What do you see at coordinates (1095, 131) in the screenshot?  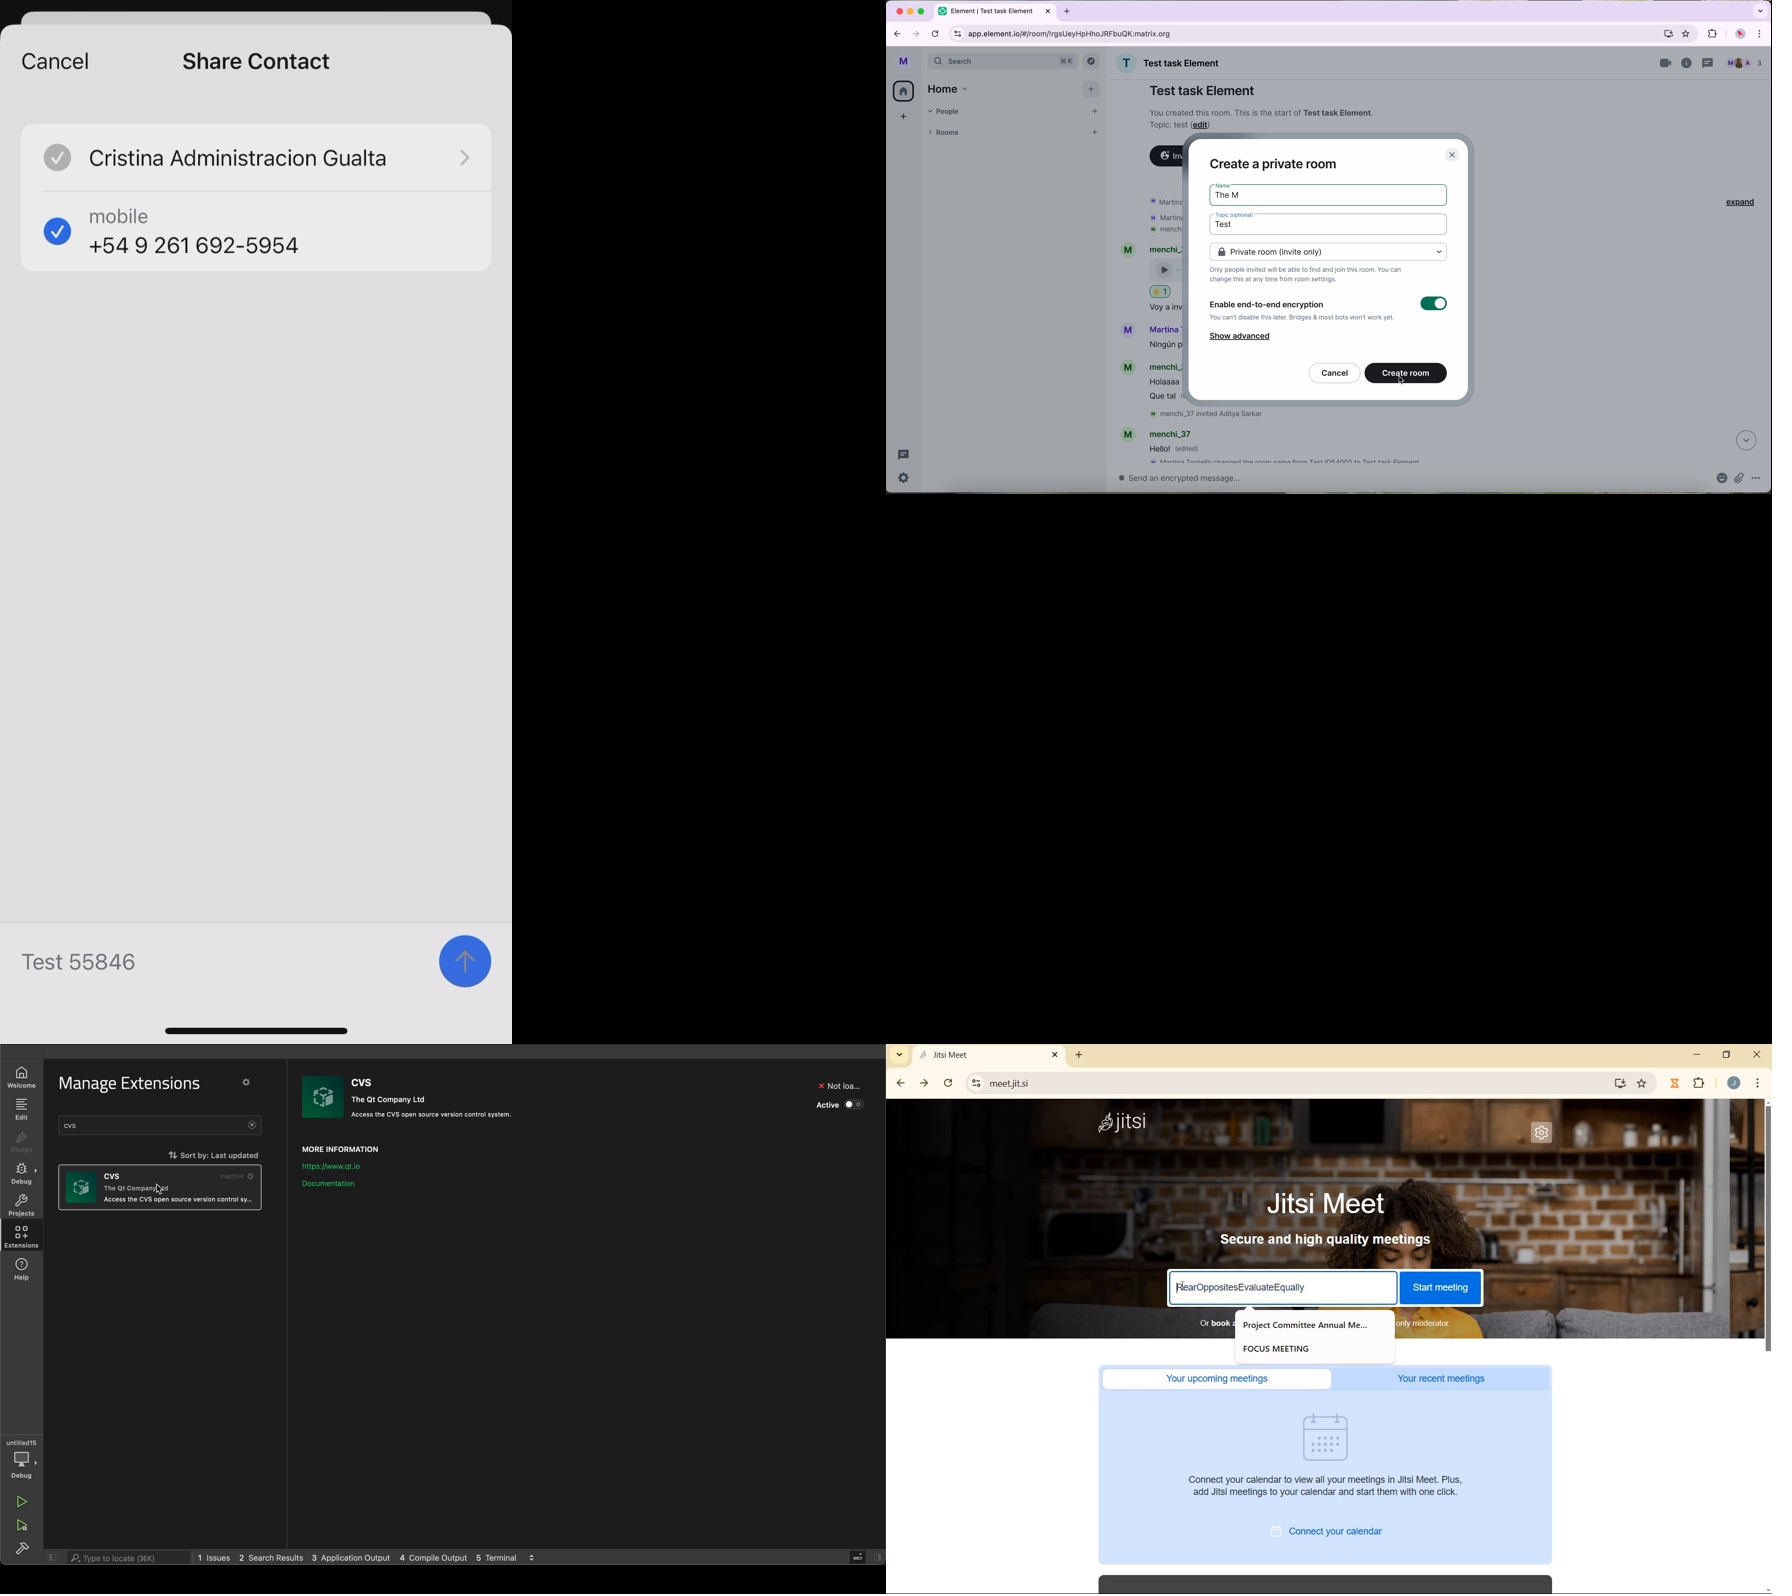 I see `add room button` at bounding box center [1095, 131].